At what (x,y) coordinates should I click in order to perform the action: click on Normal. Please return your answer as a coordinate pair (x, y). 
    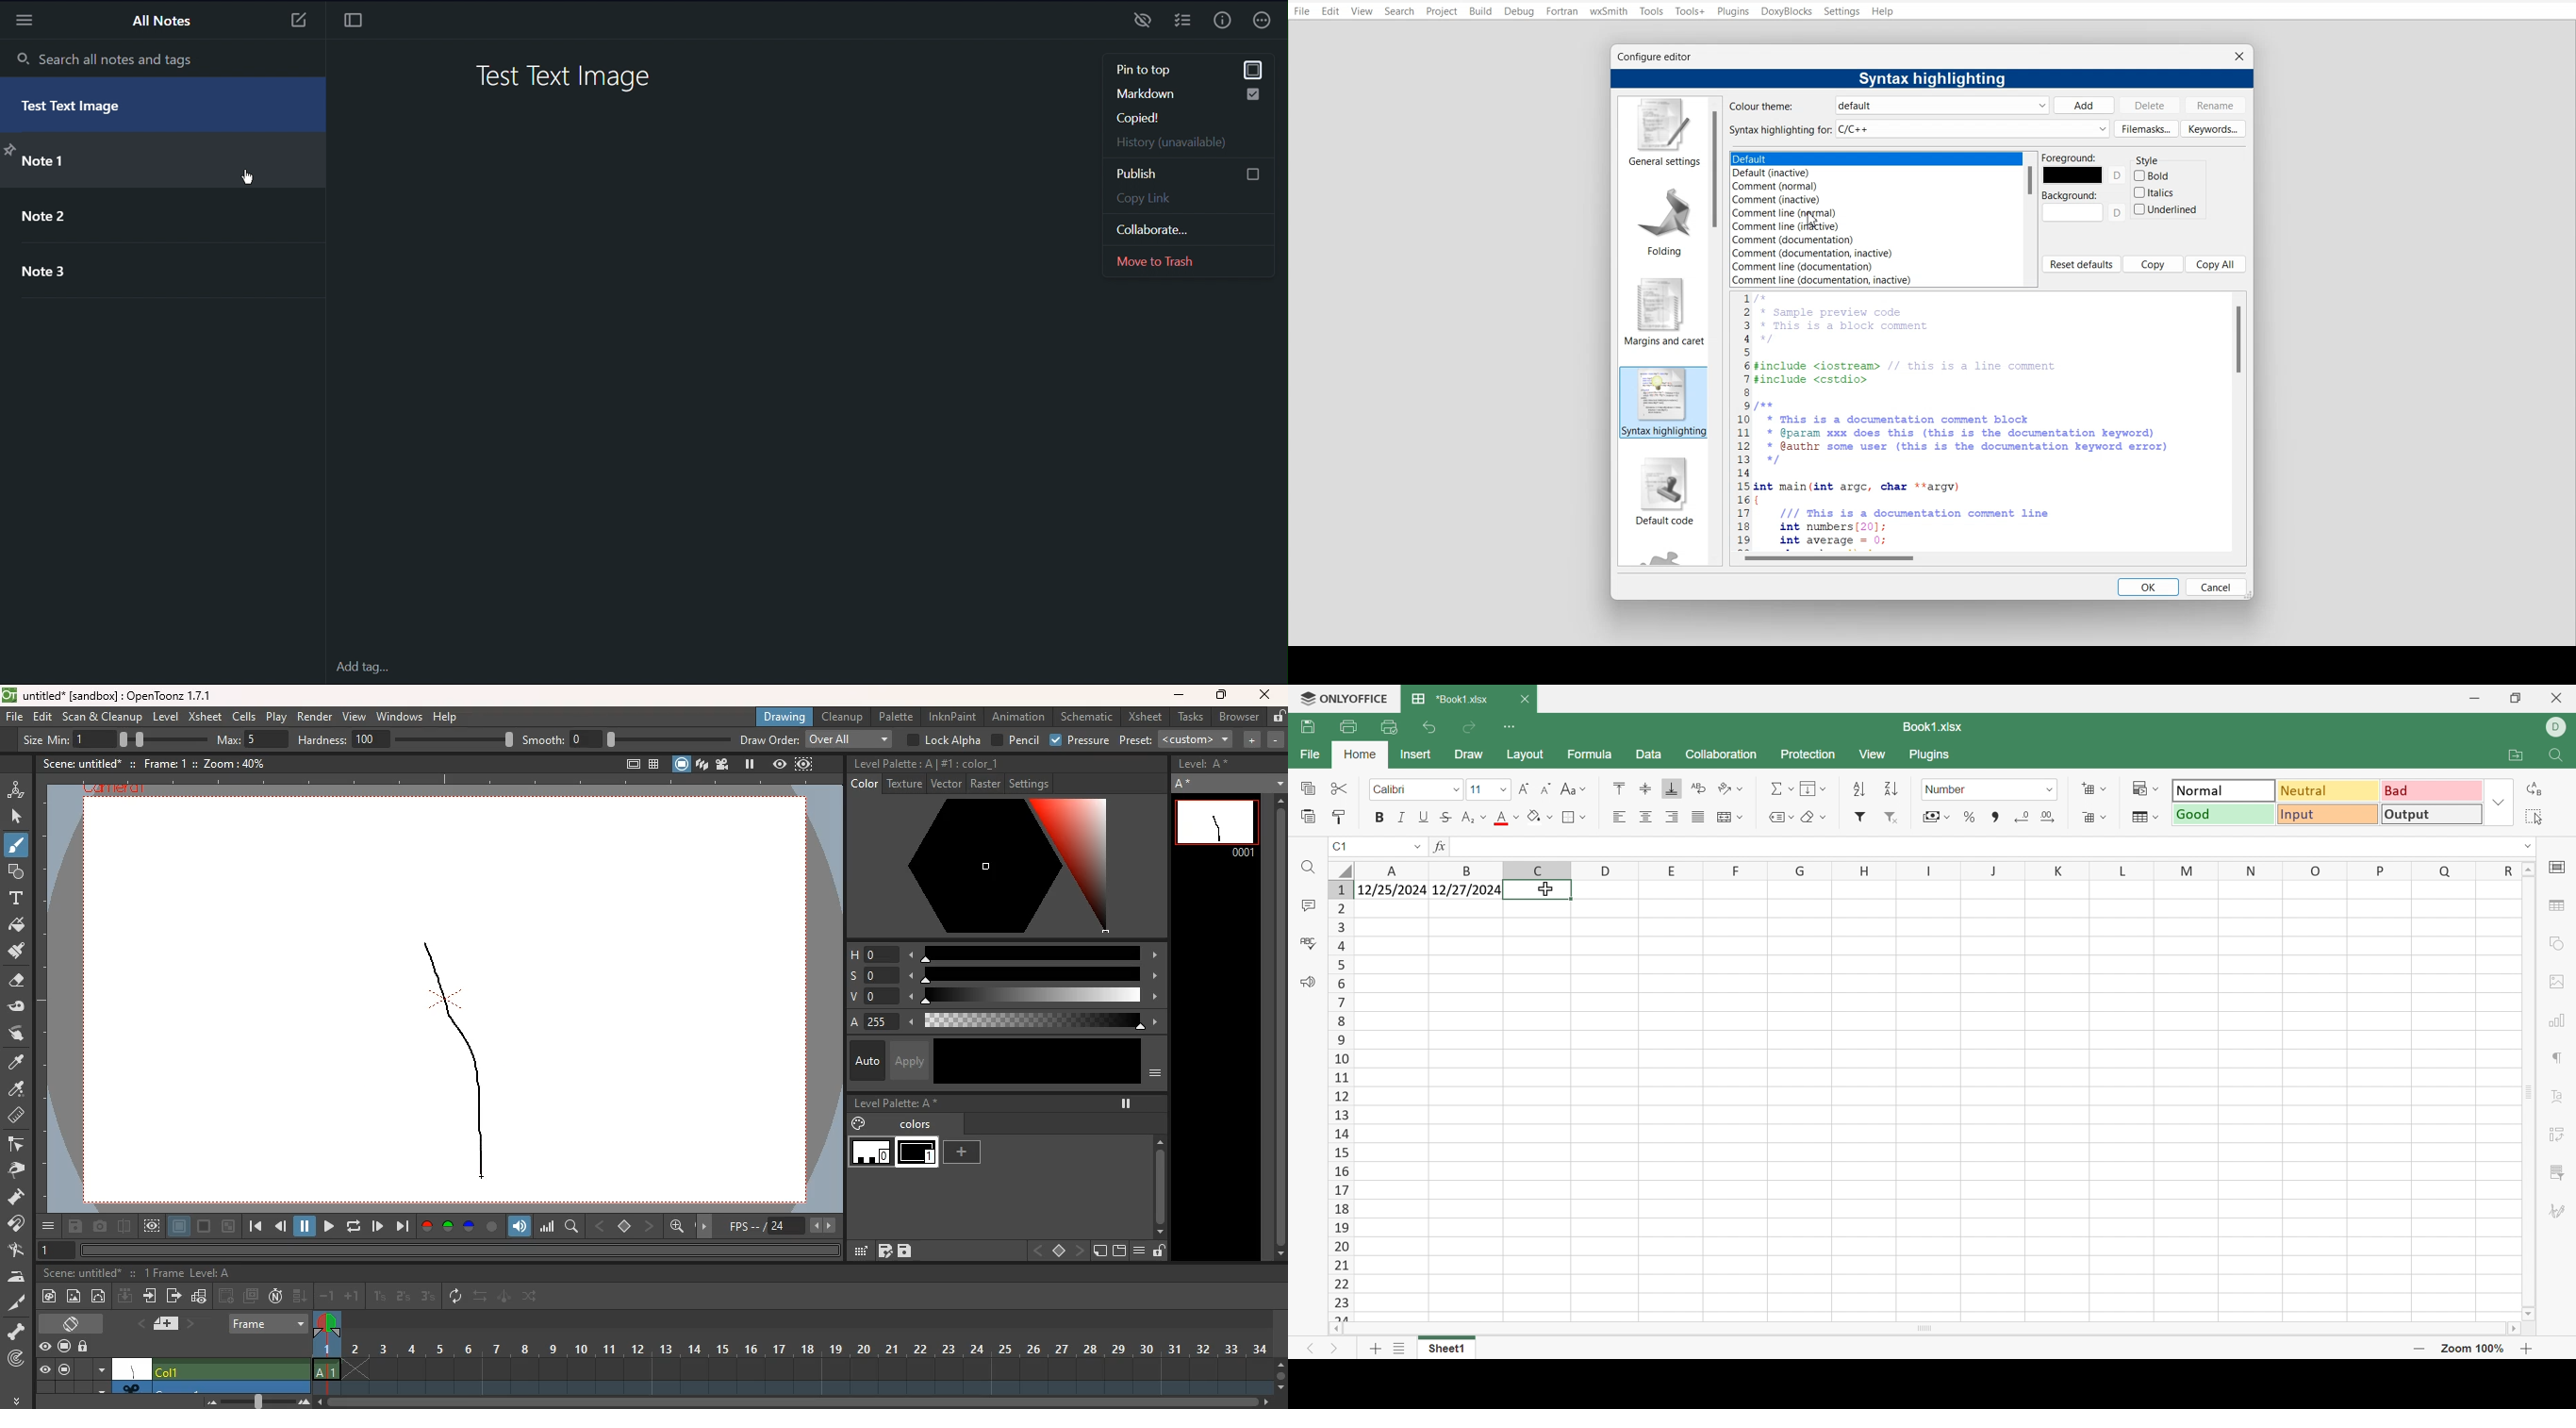
    Looking at the image, I should click on (2224, 790).